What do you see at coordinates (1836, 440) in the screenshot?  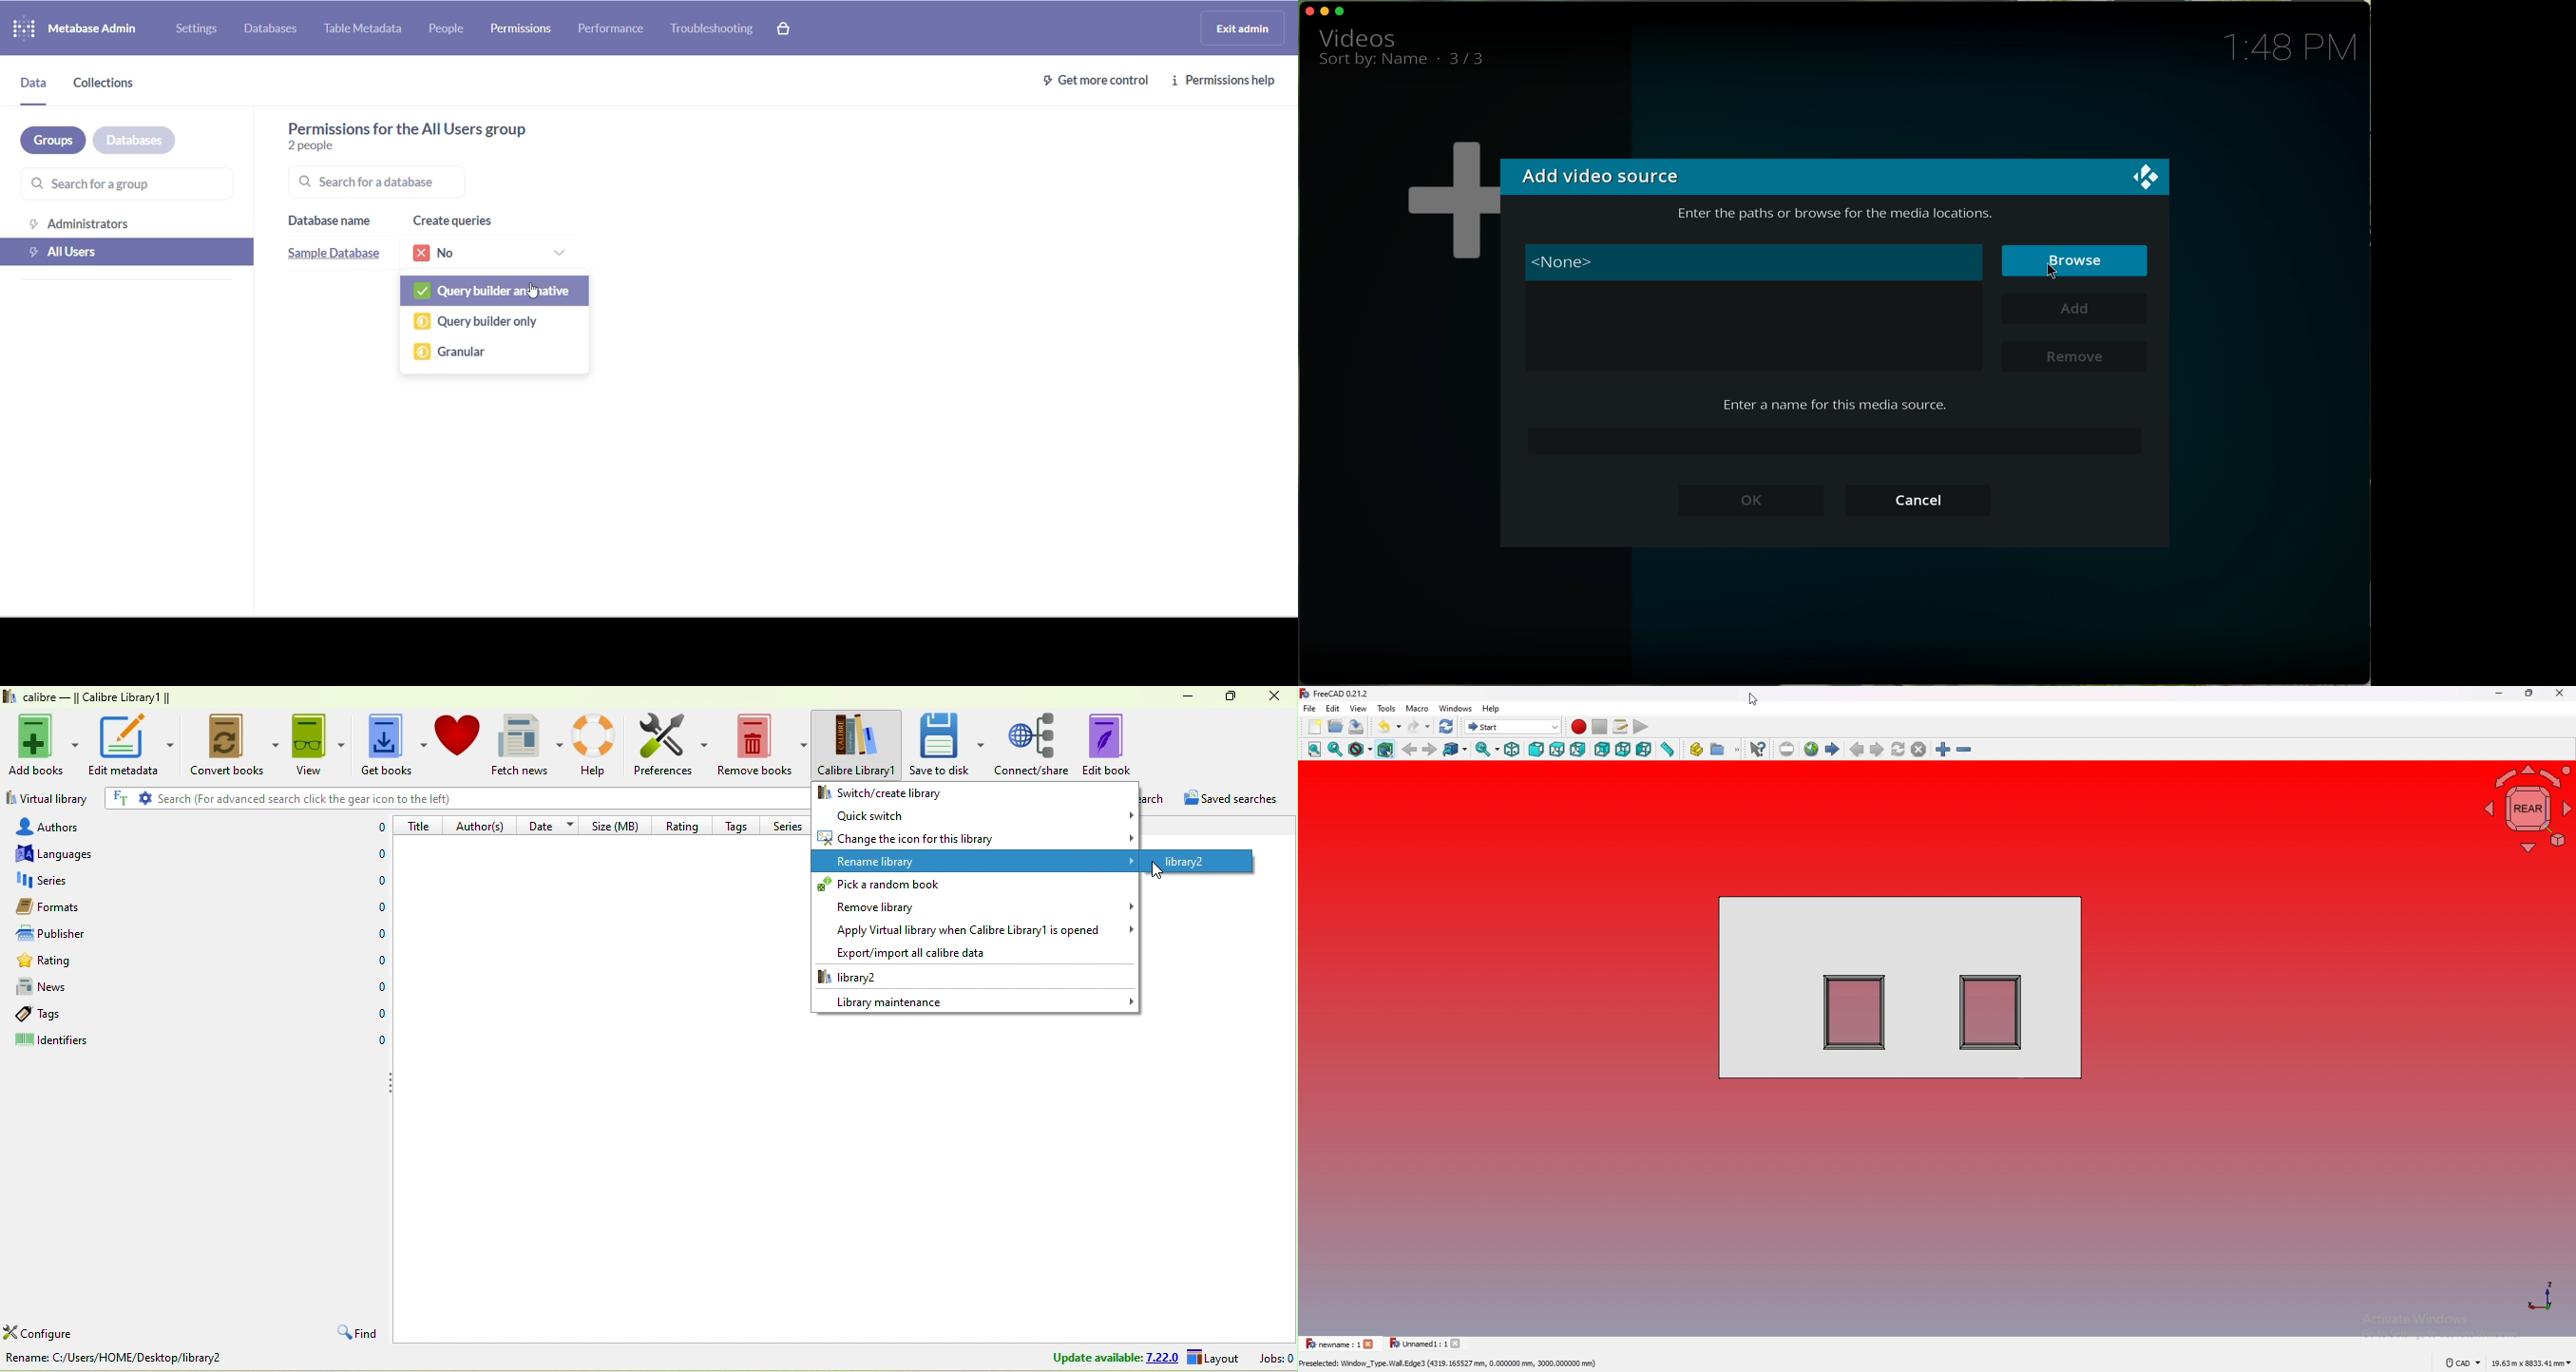 I see `space to write` at bounding box center [1836, 440].